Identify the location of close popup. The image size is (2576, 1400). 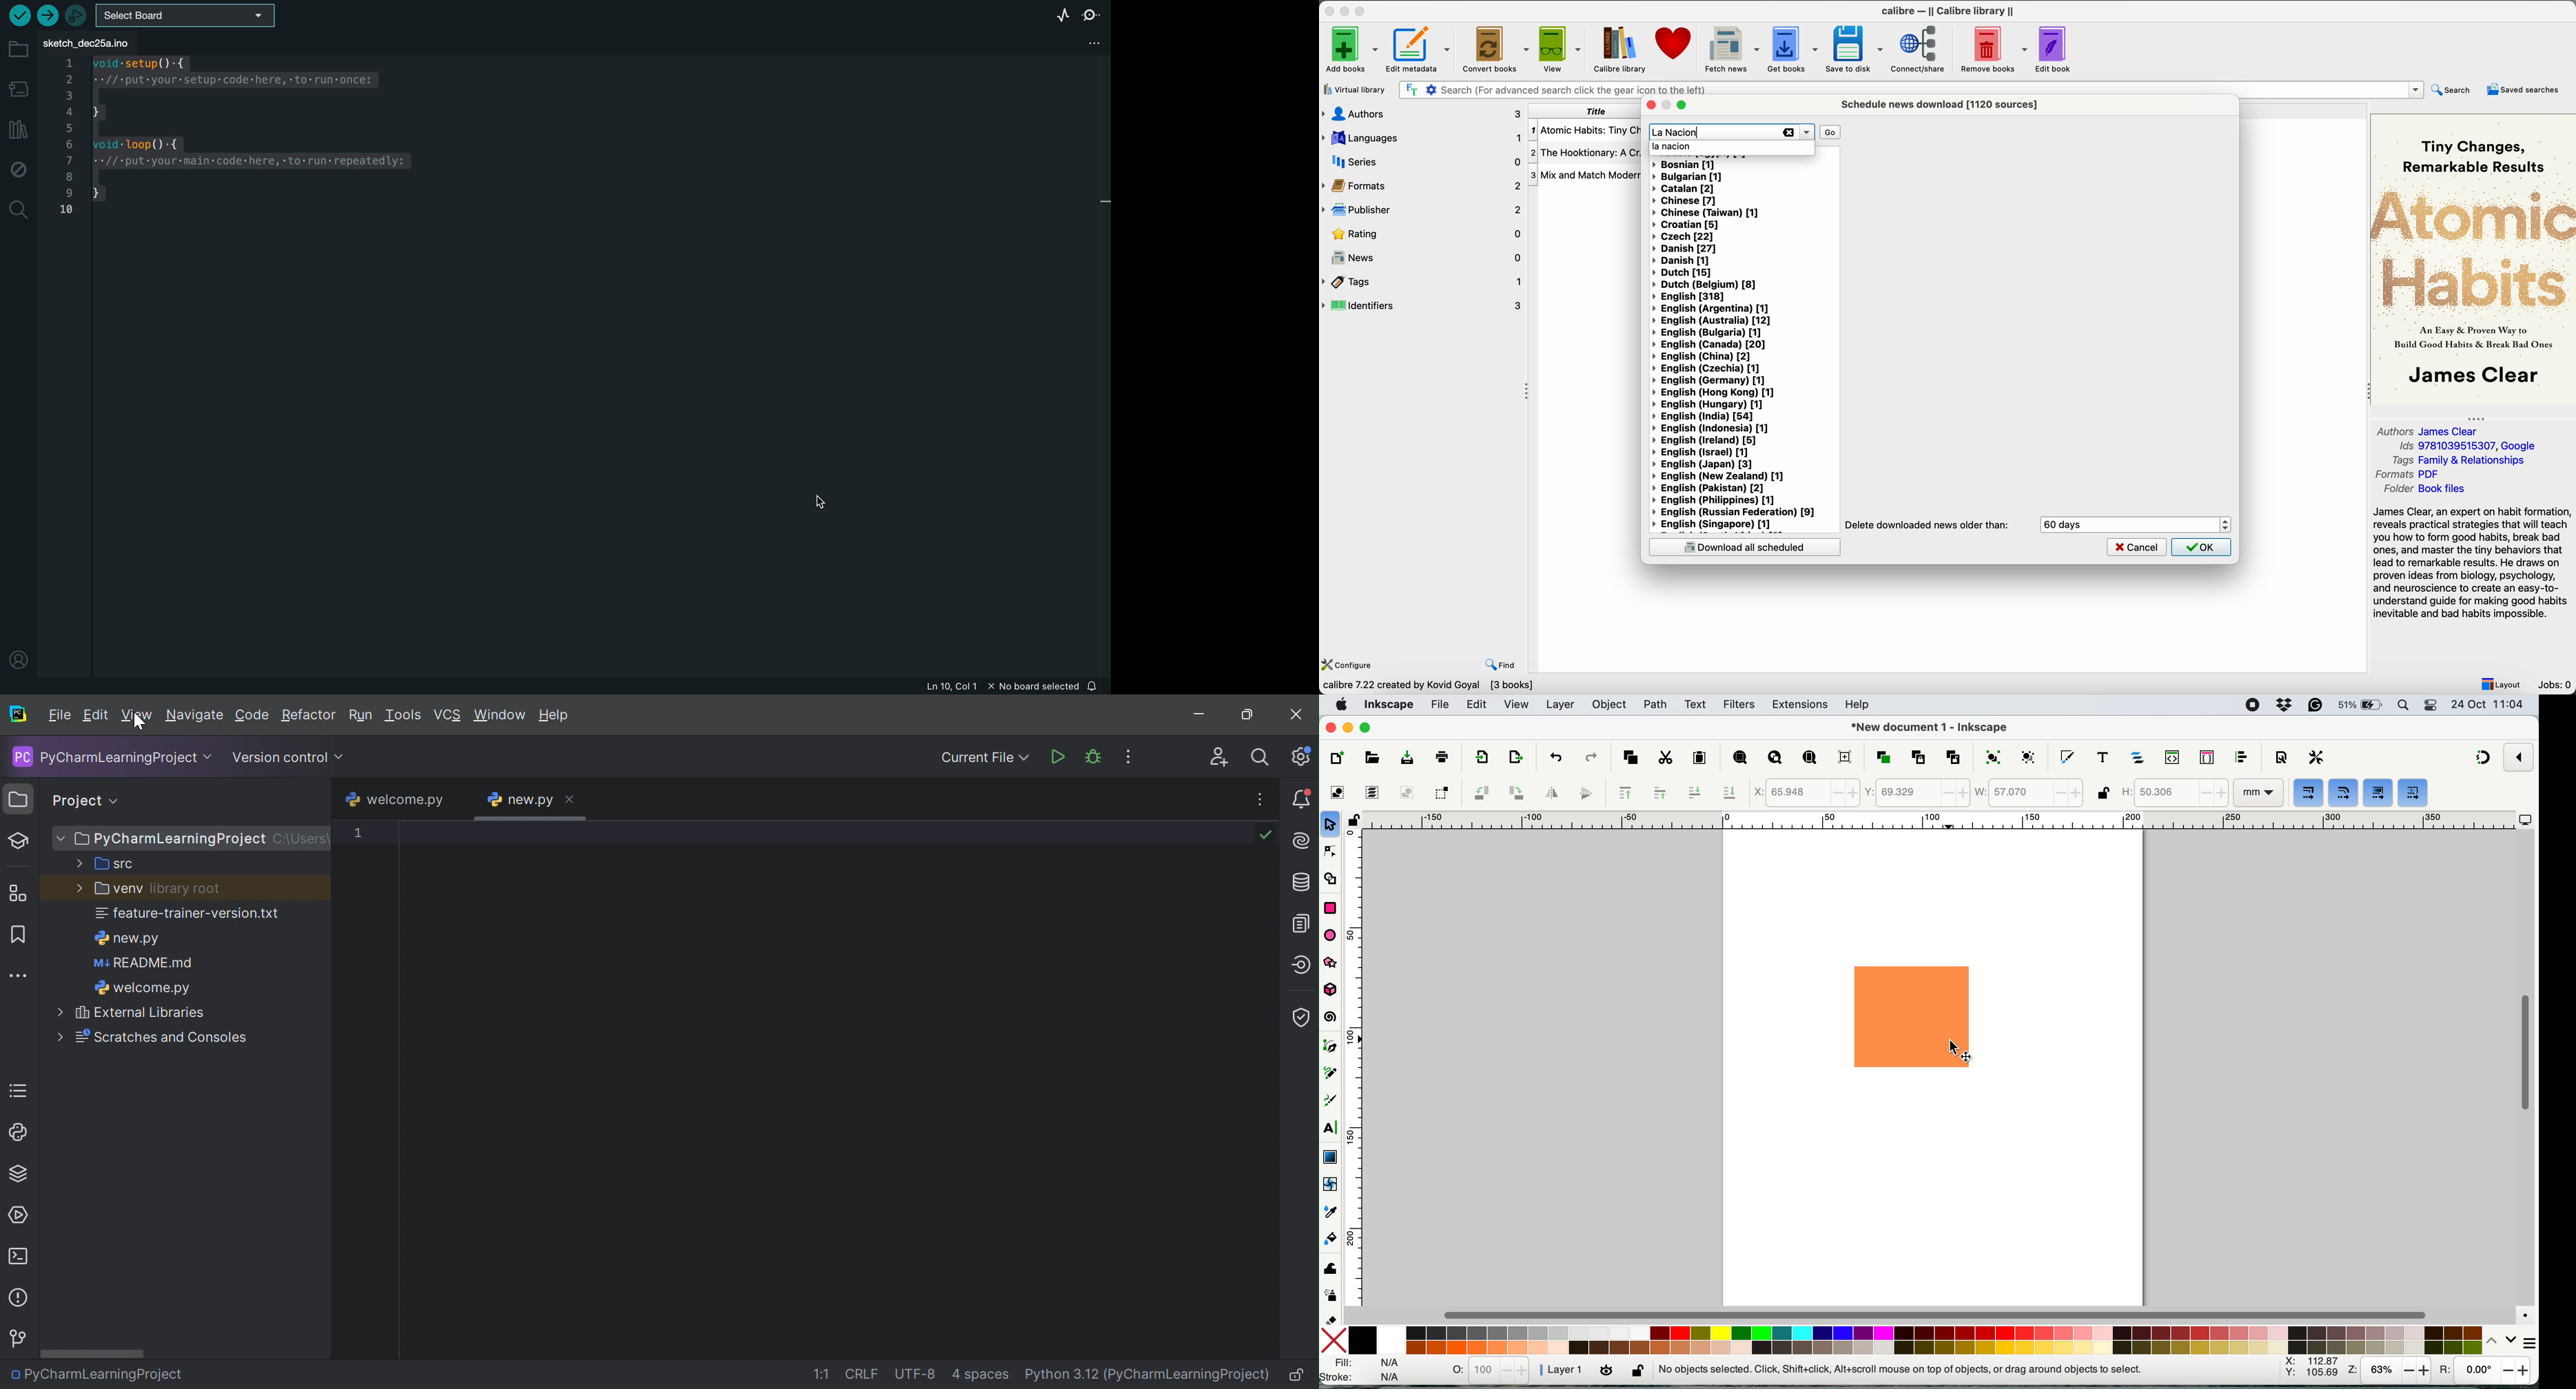
(1650, 105).